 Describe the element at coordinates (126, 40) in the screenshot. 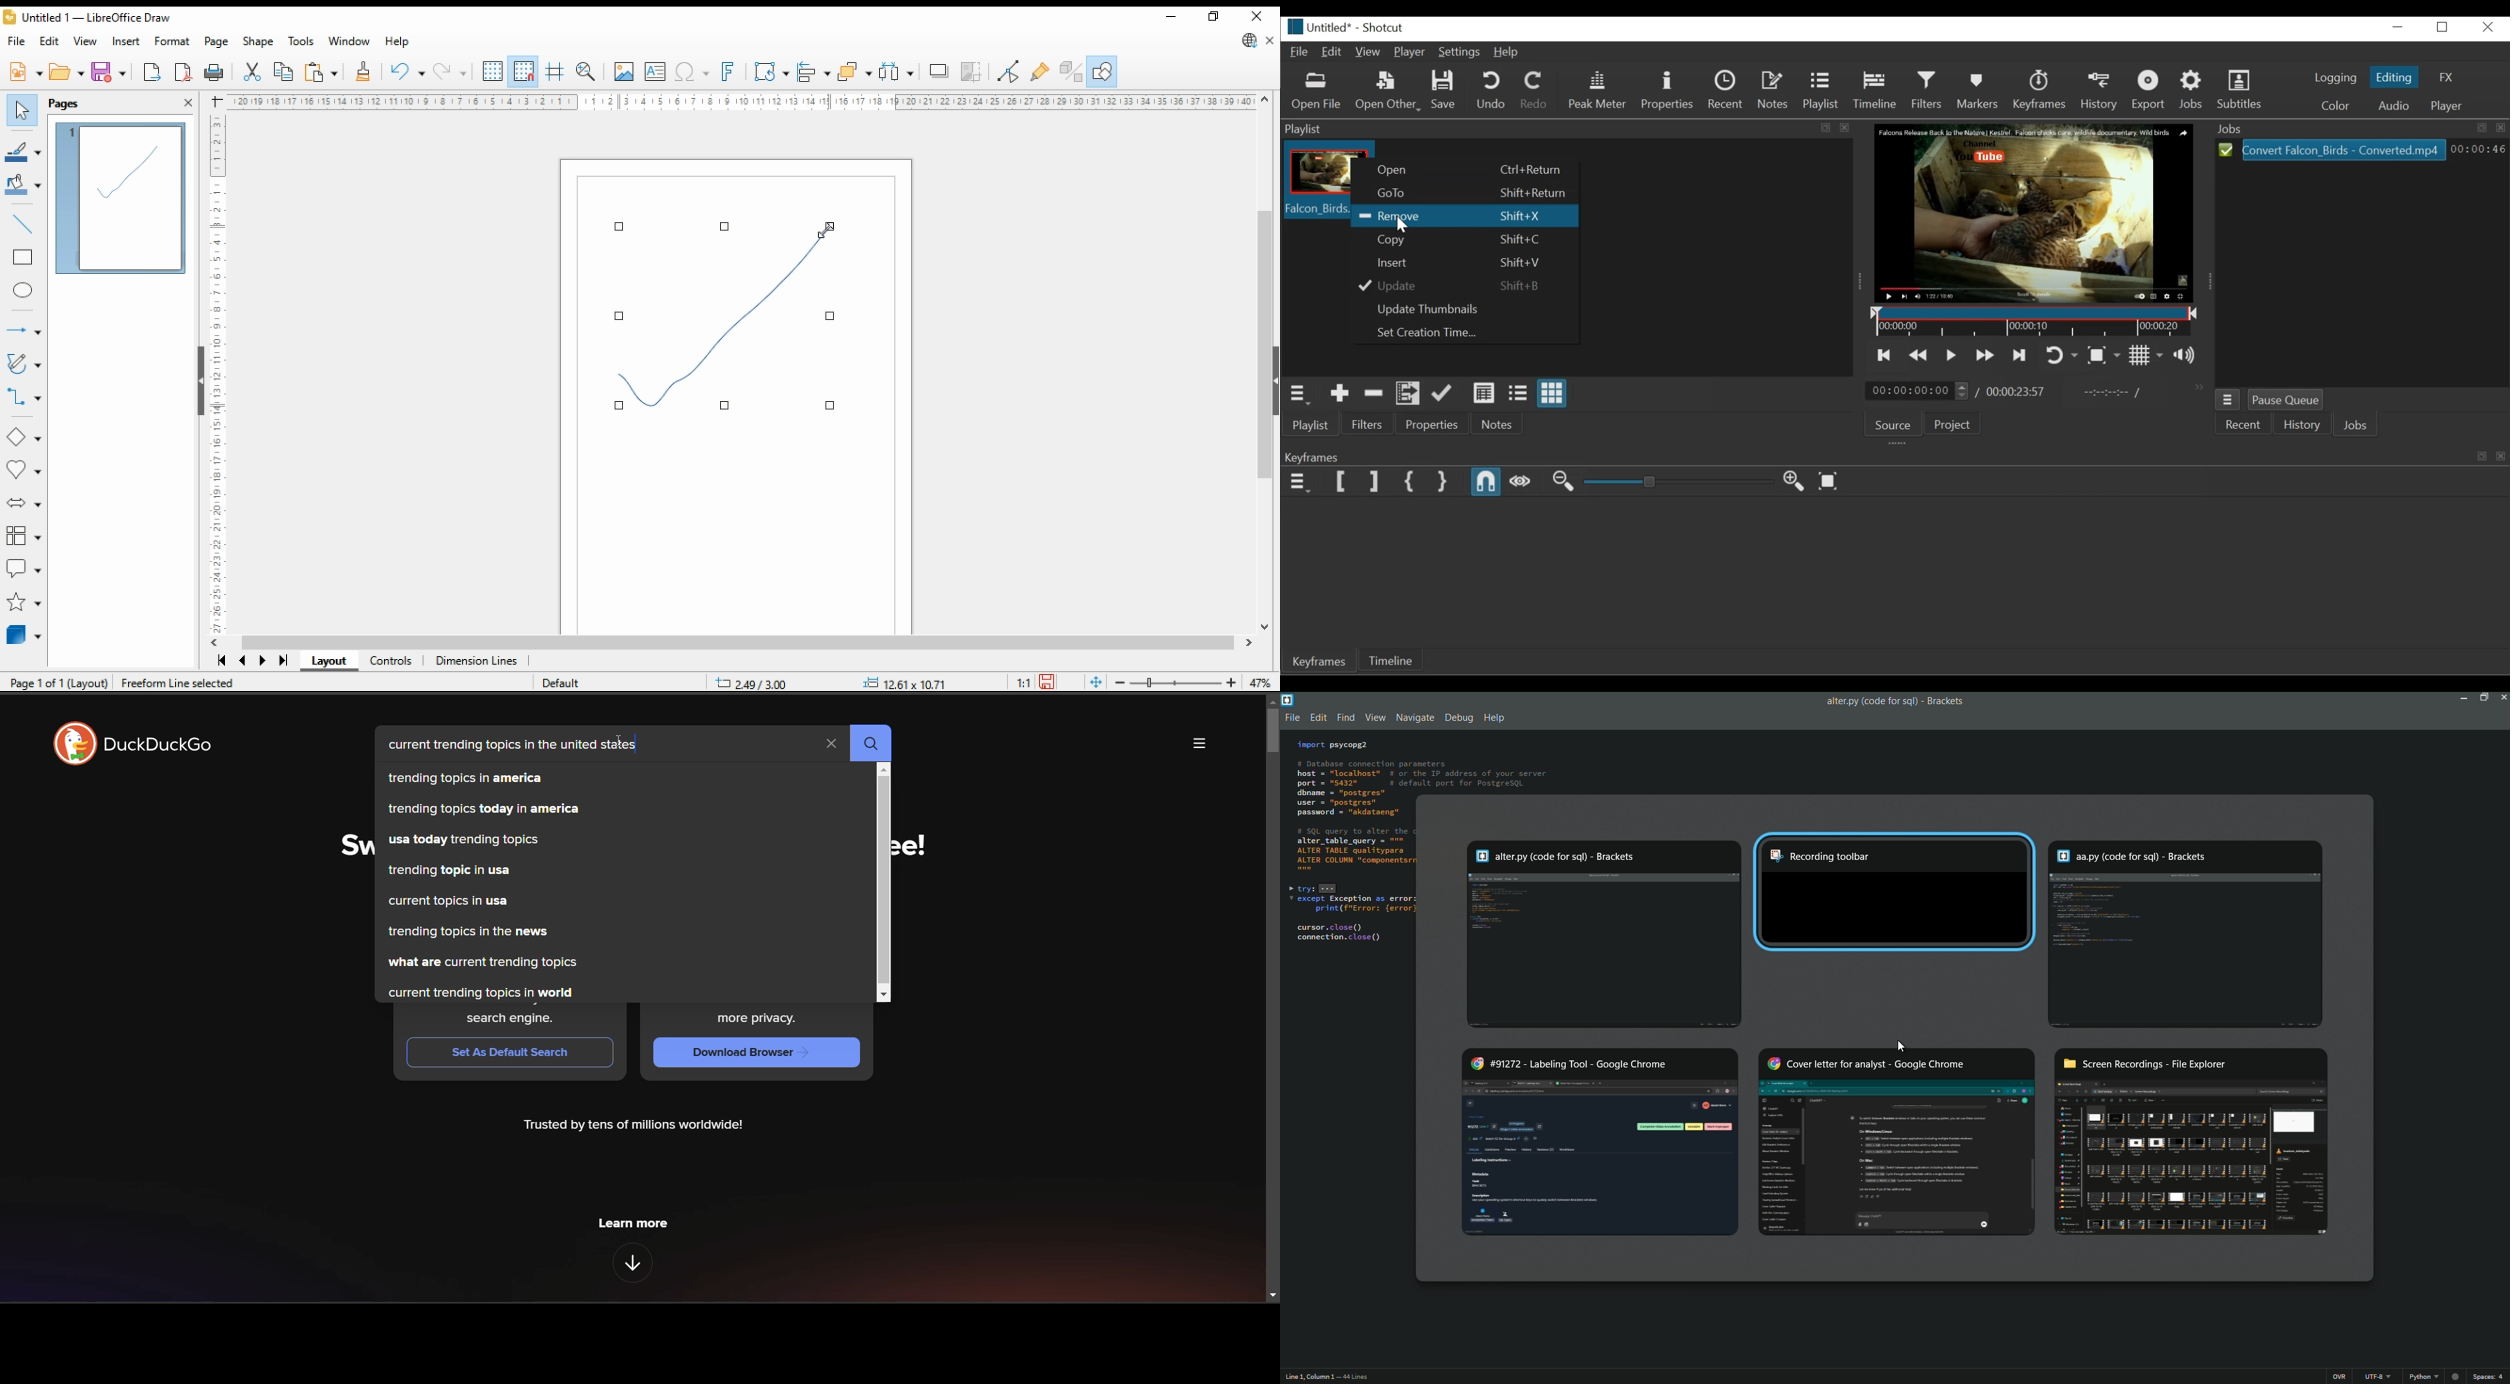

I see `insert` at that location.